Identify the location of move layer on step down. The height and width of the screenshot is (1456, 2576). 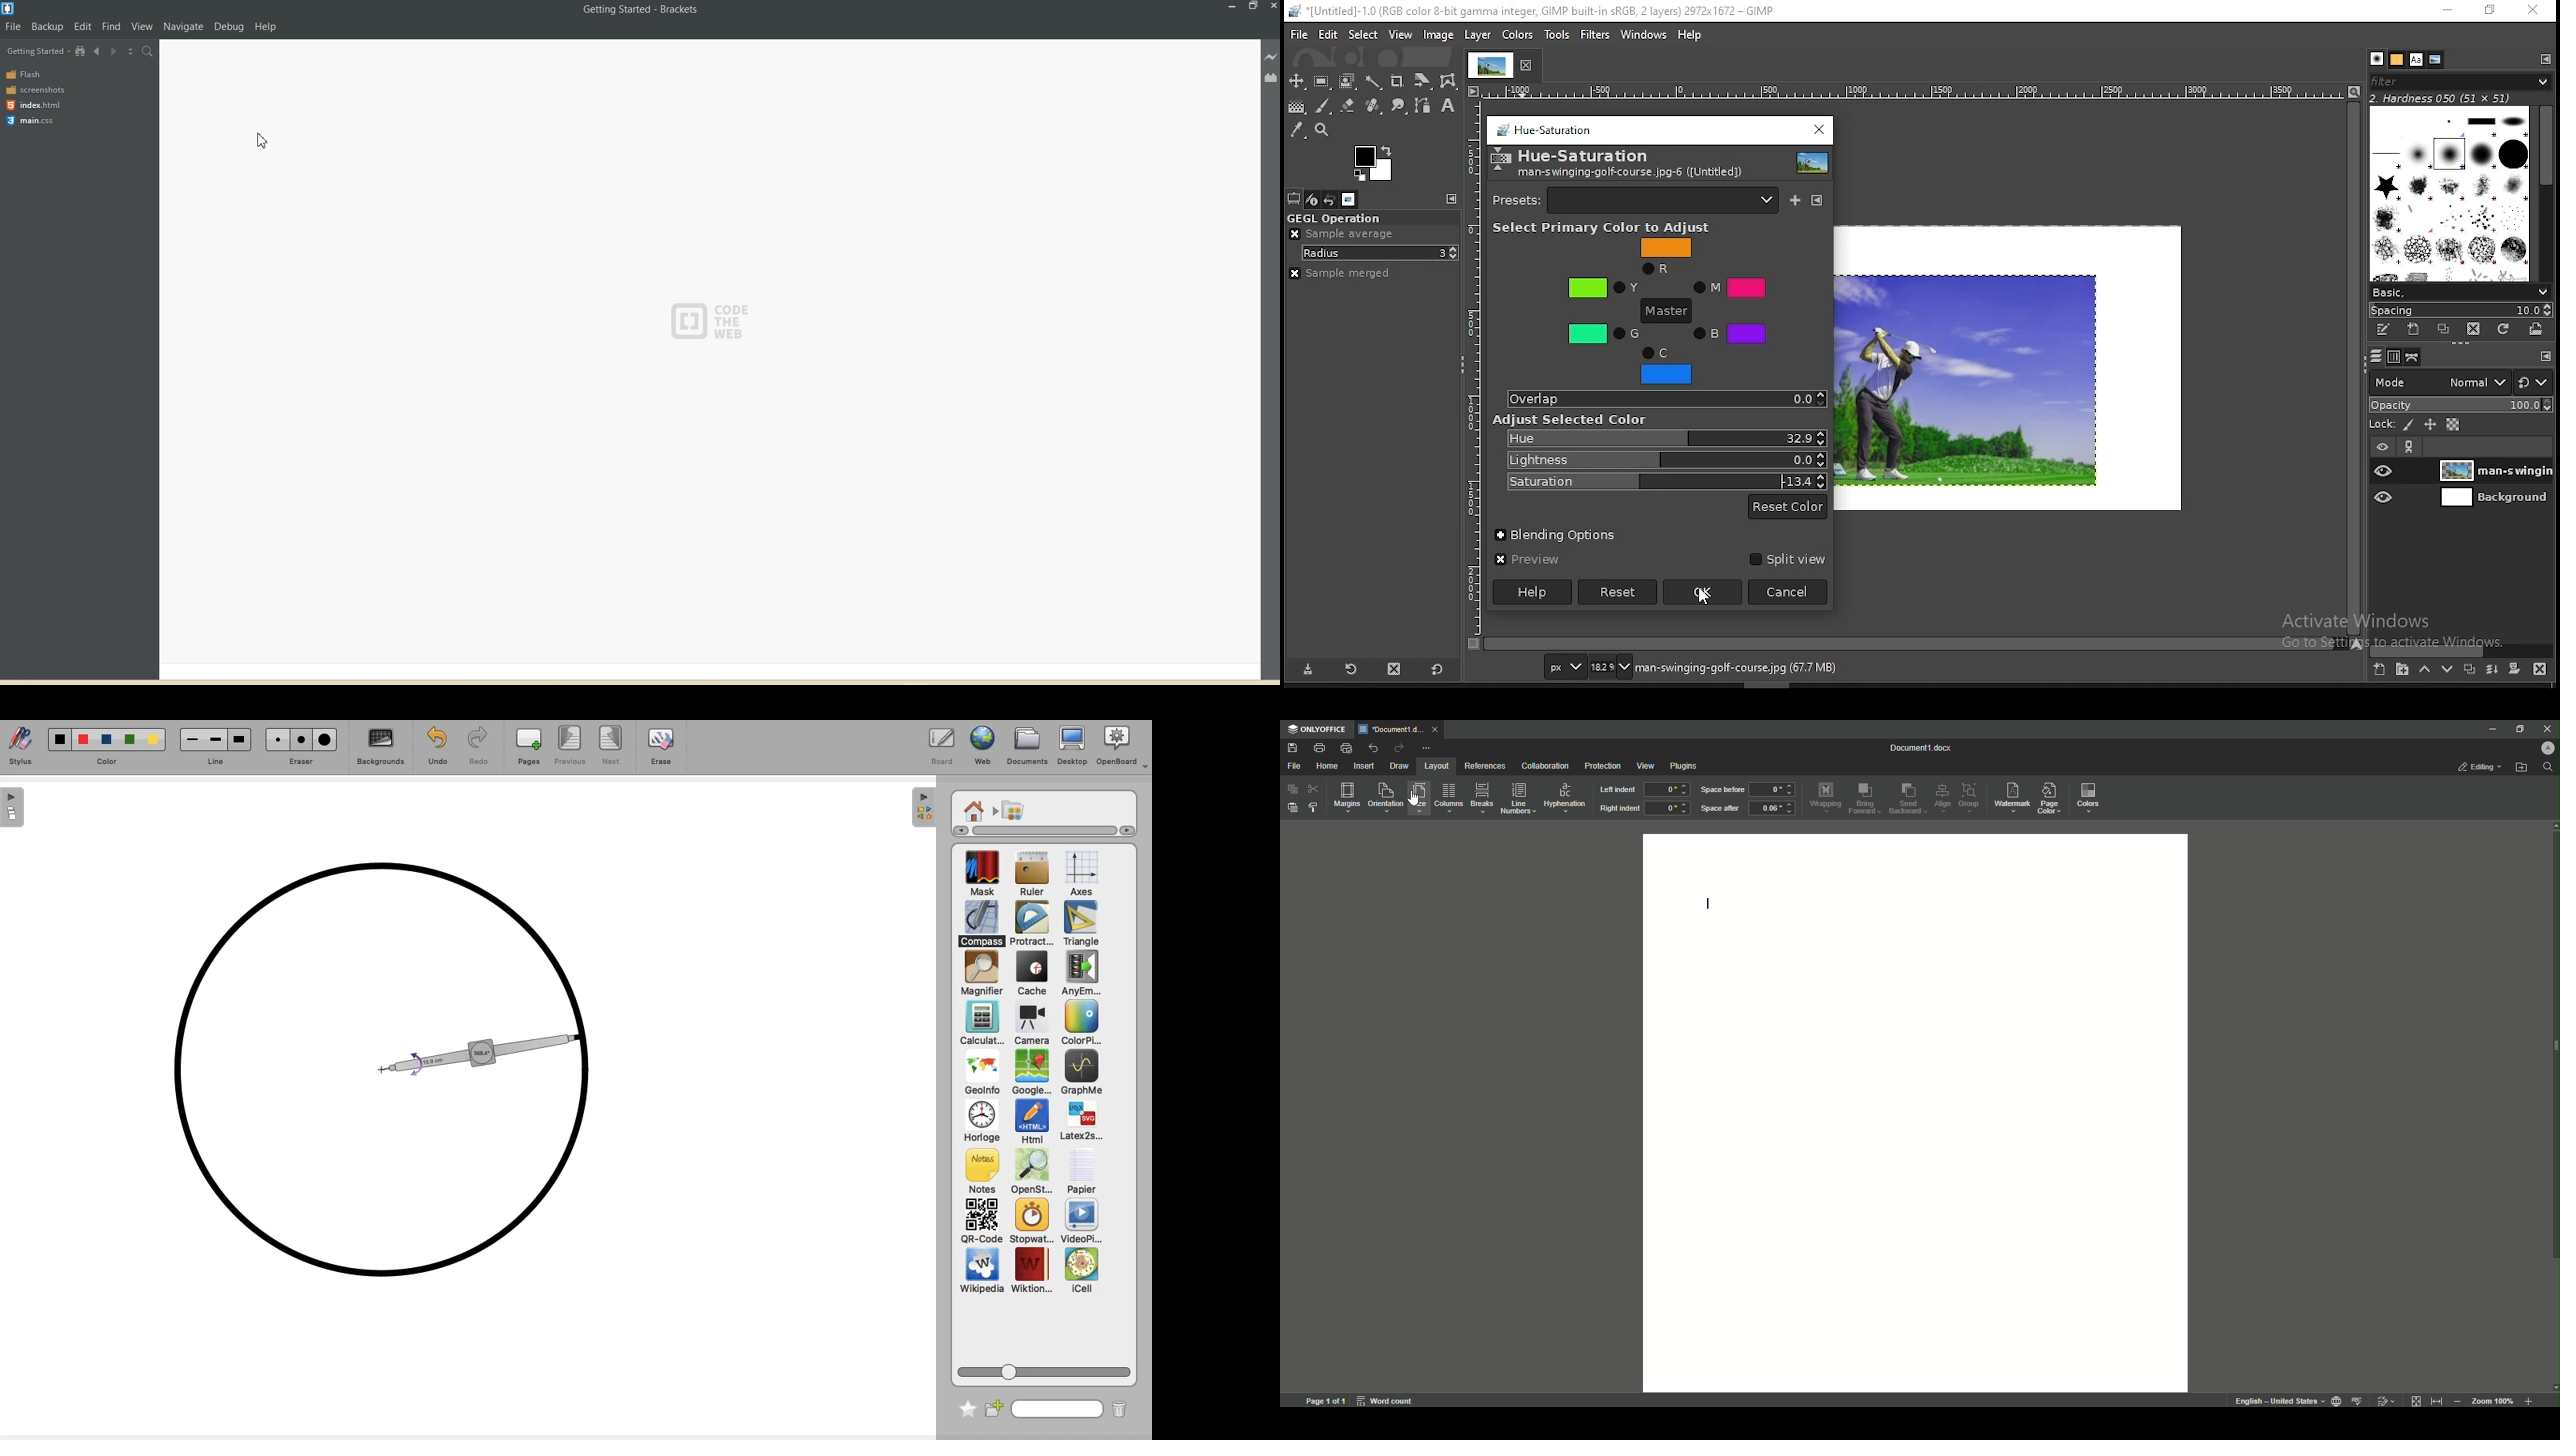
(2447, 669).